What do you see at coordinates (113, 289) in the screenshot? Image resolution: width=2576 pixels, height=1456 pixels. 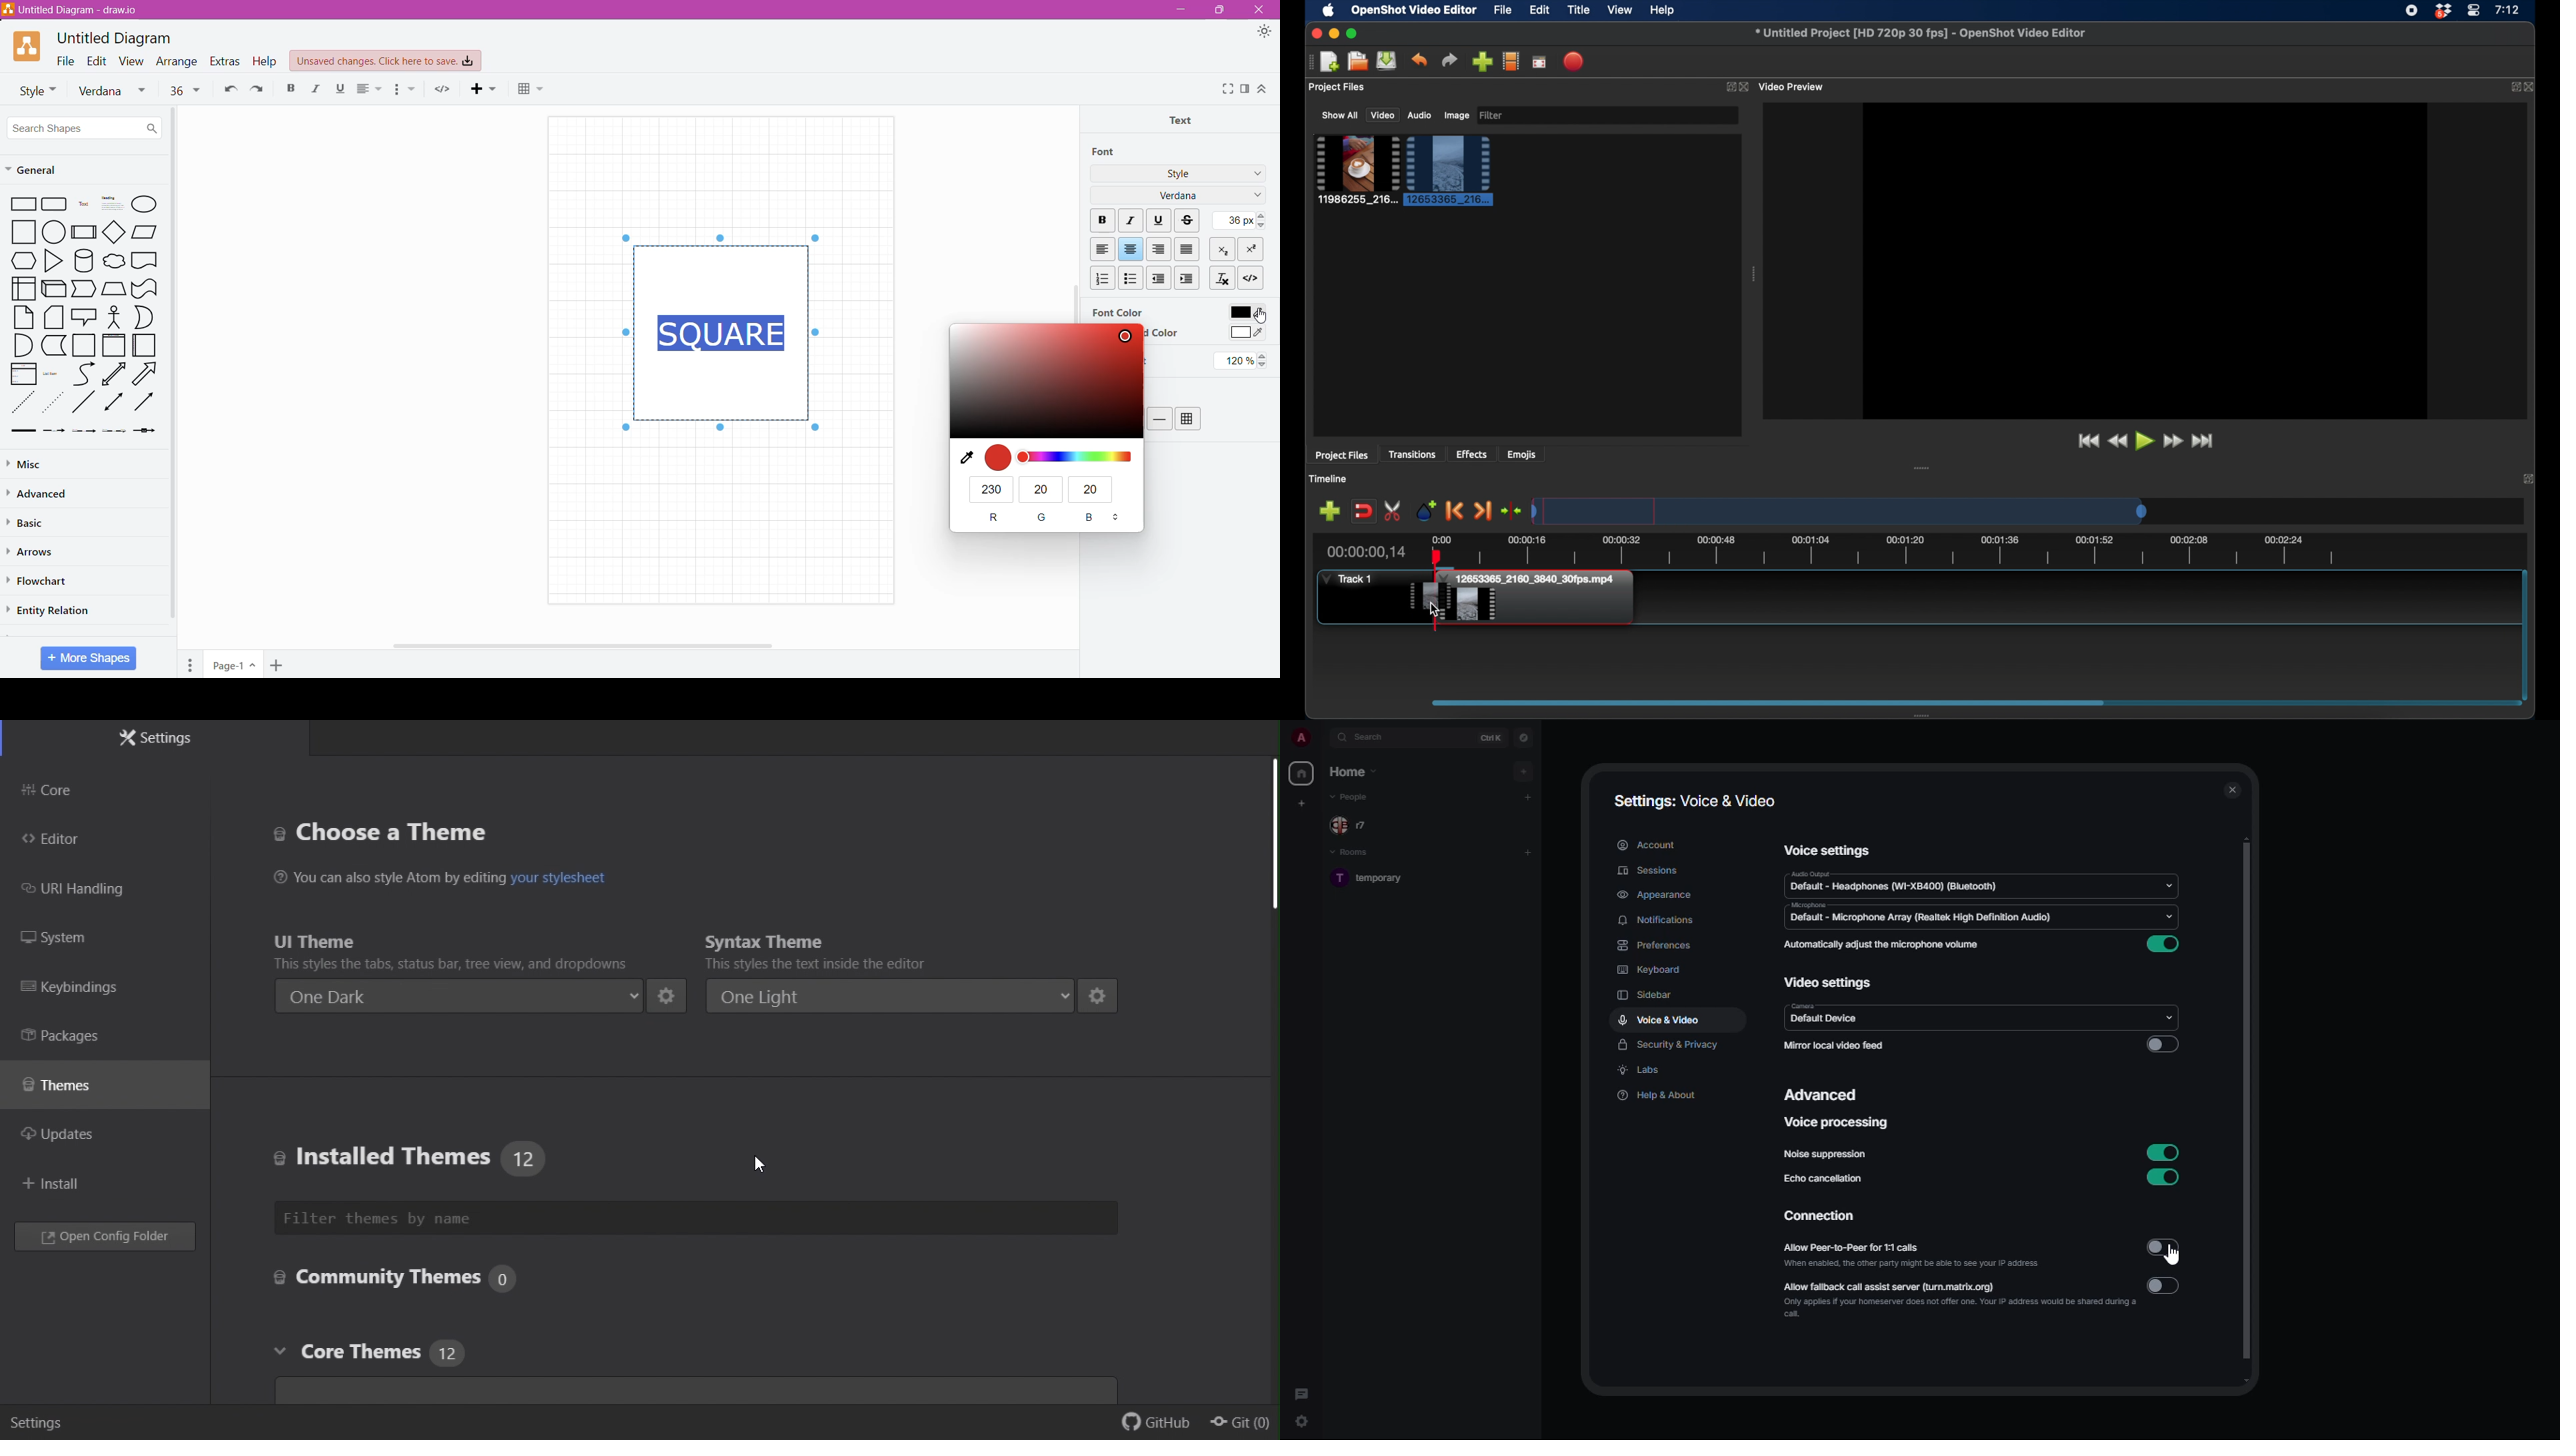 I see `Manual Input` at bounding box center [113, 289].